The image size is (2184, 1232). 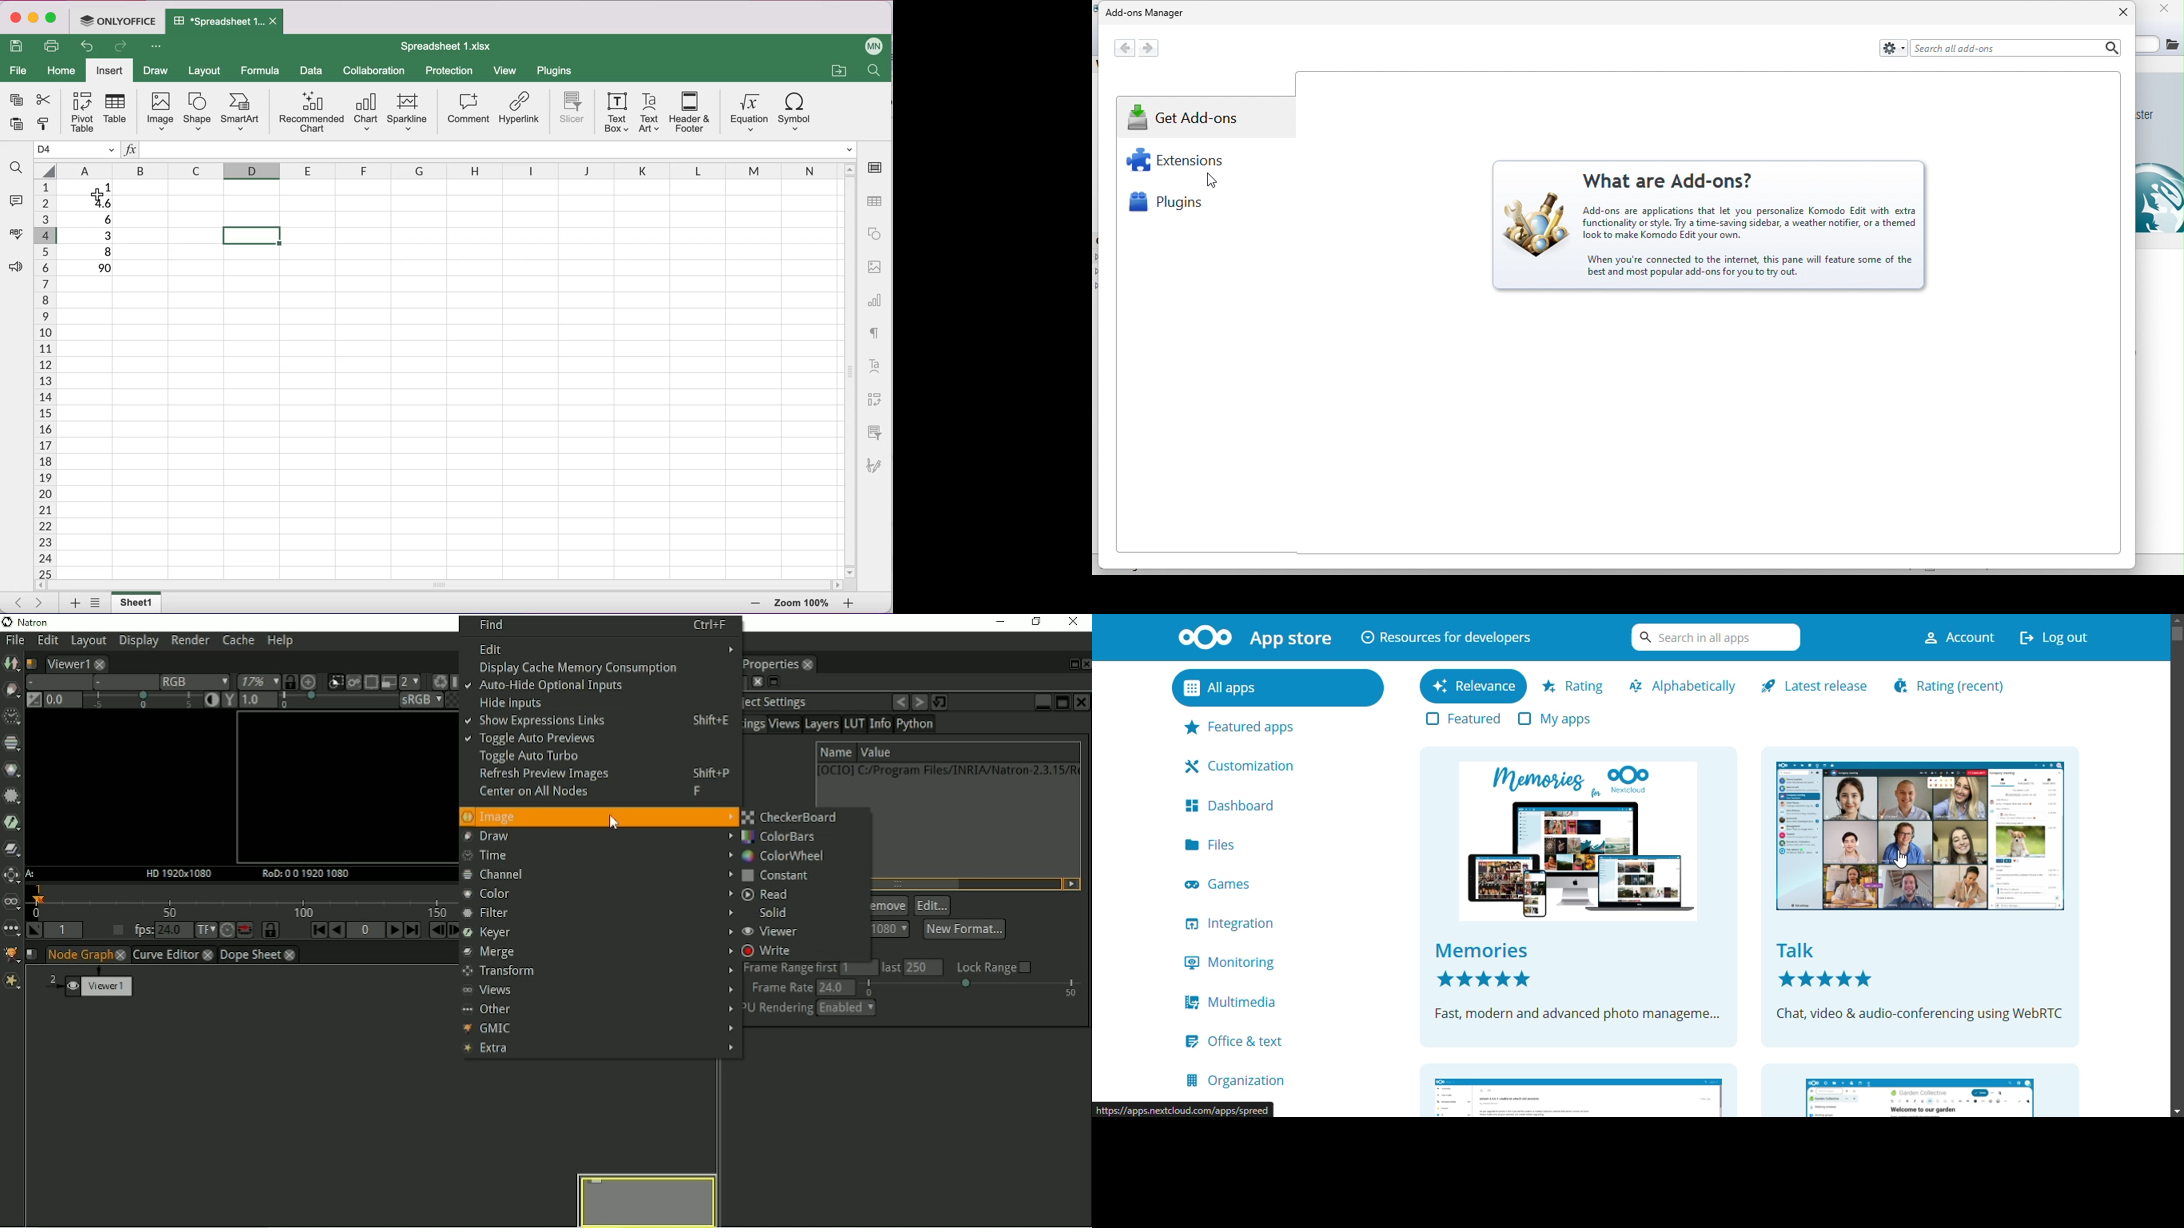 What do you see at coordinates (615, 112) in the screenshot?
I see `text box` at bounding box center [615, 112].